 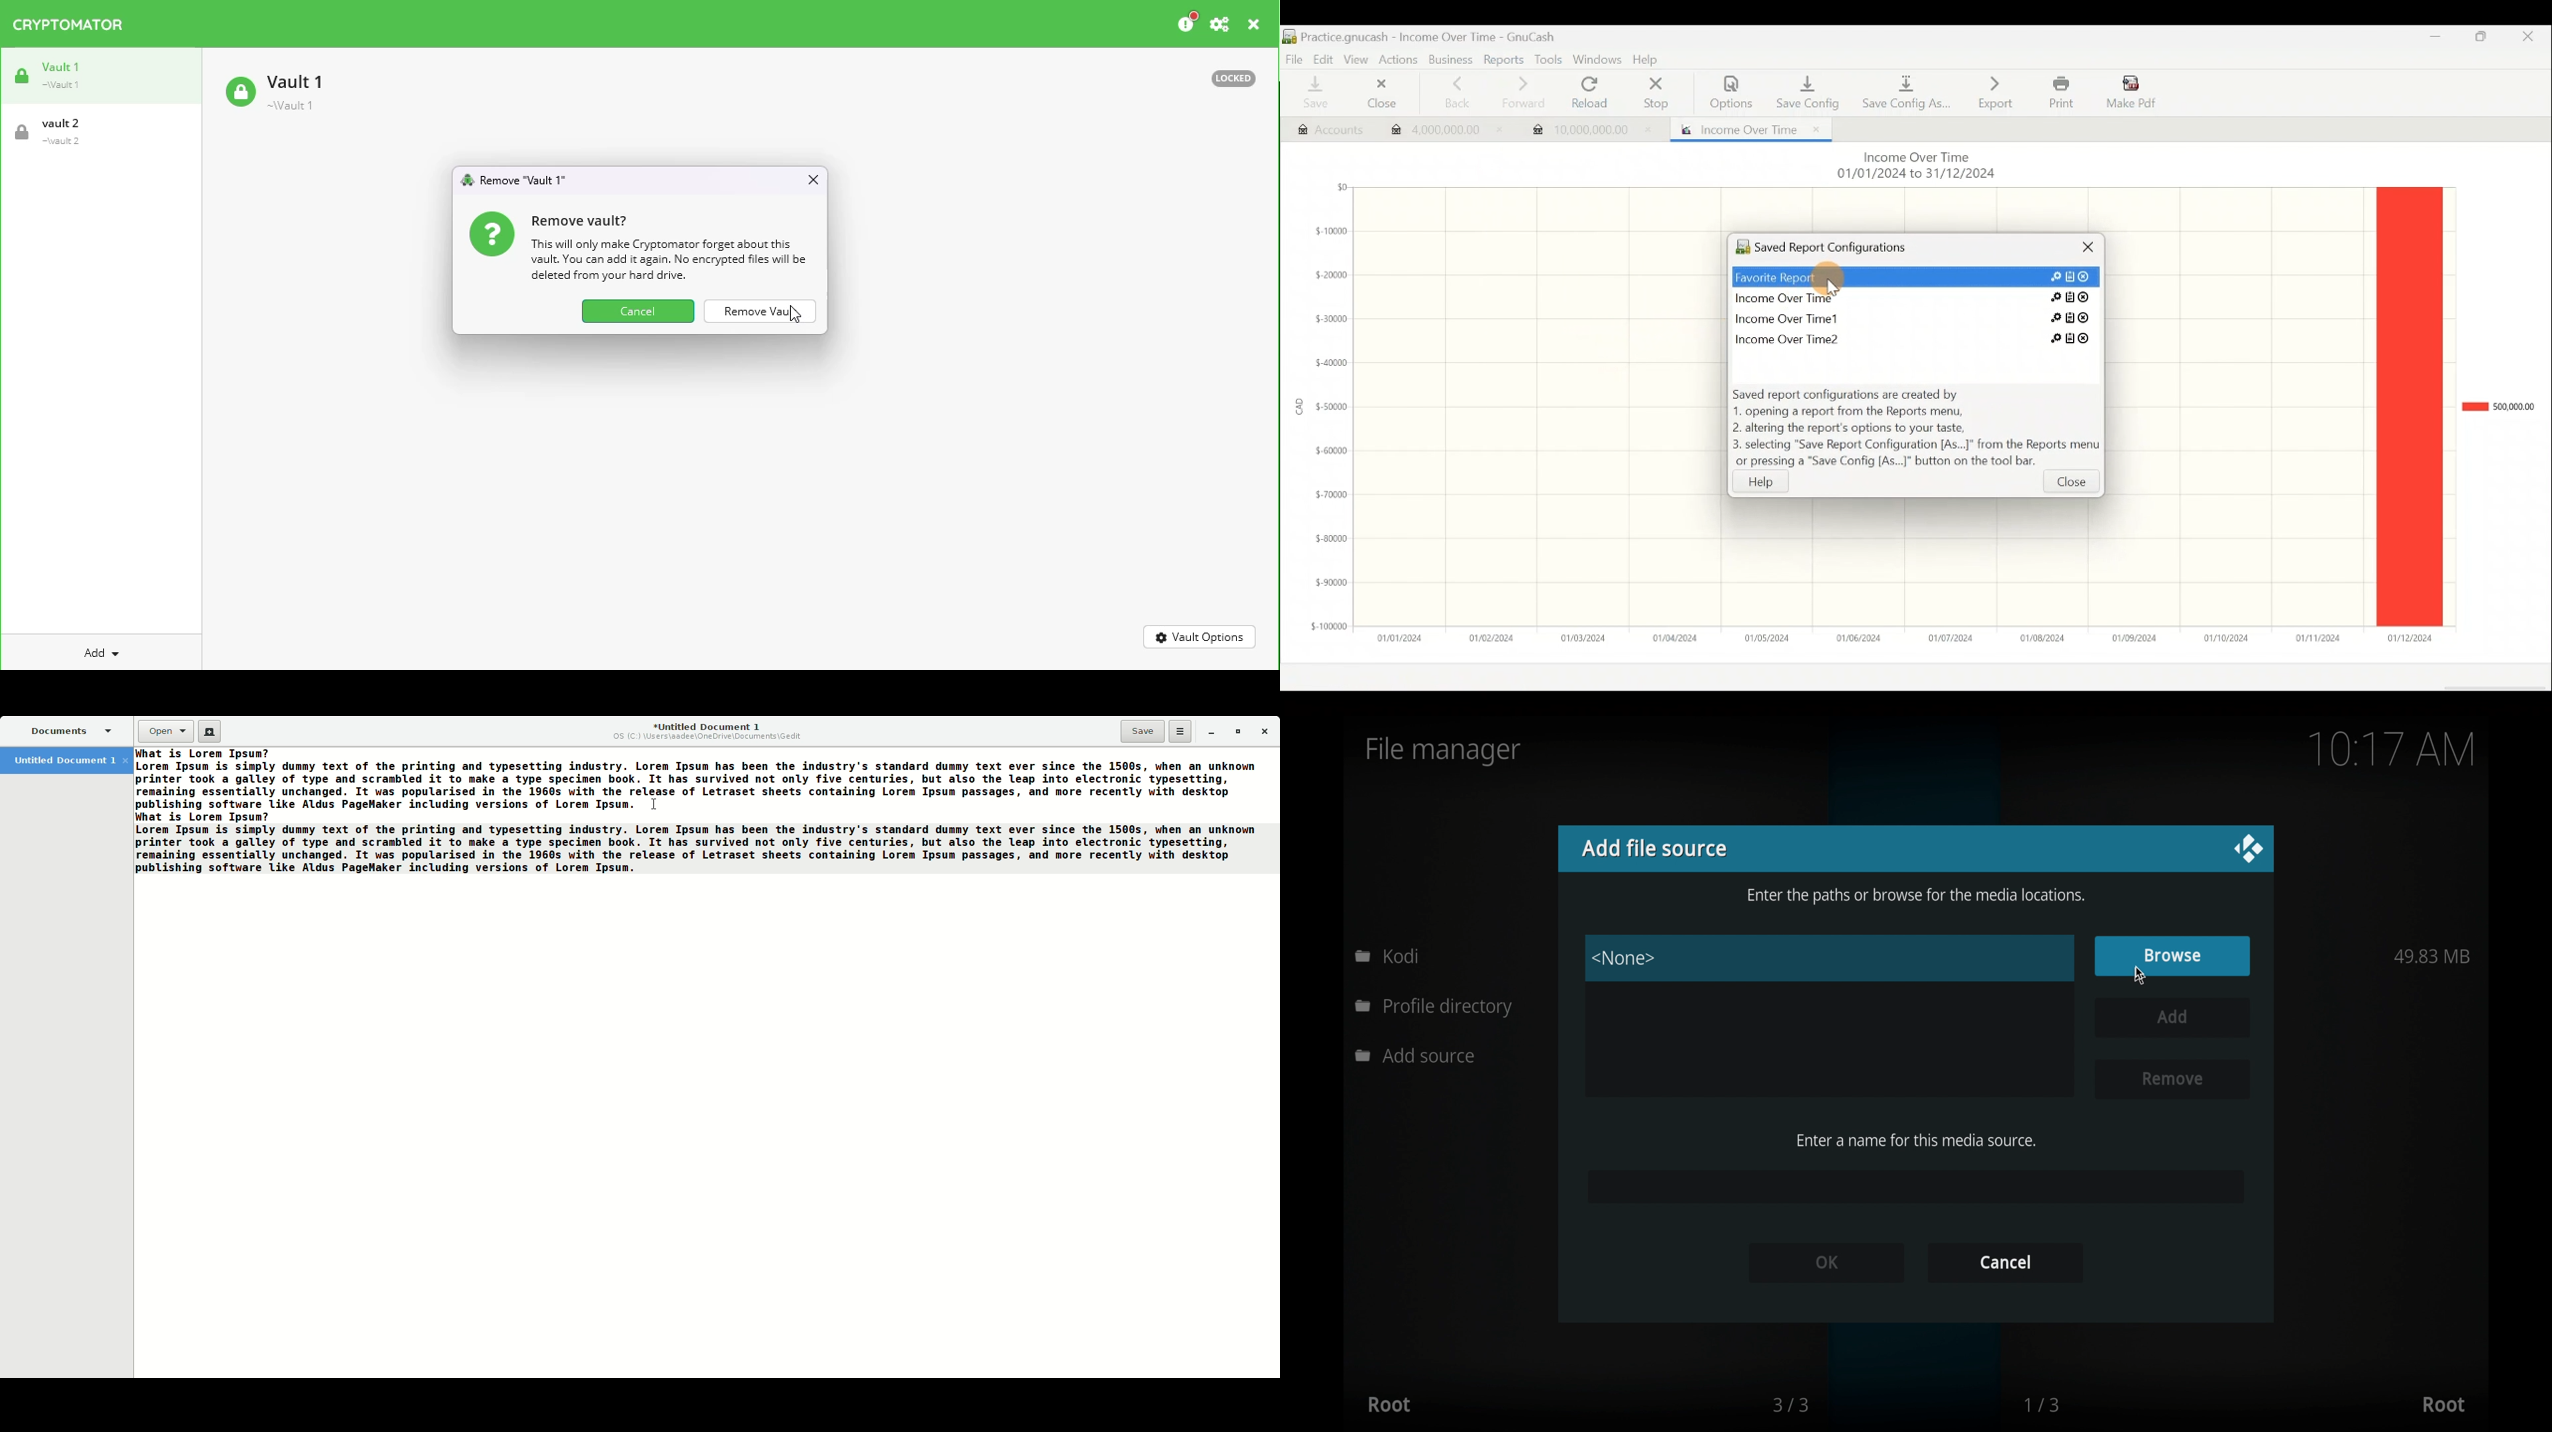 I want to click on Open, so click(x=166, y=731).